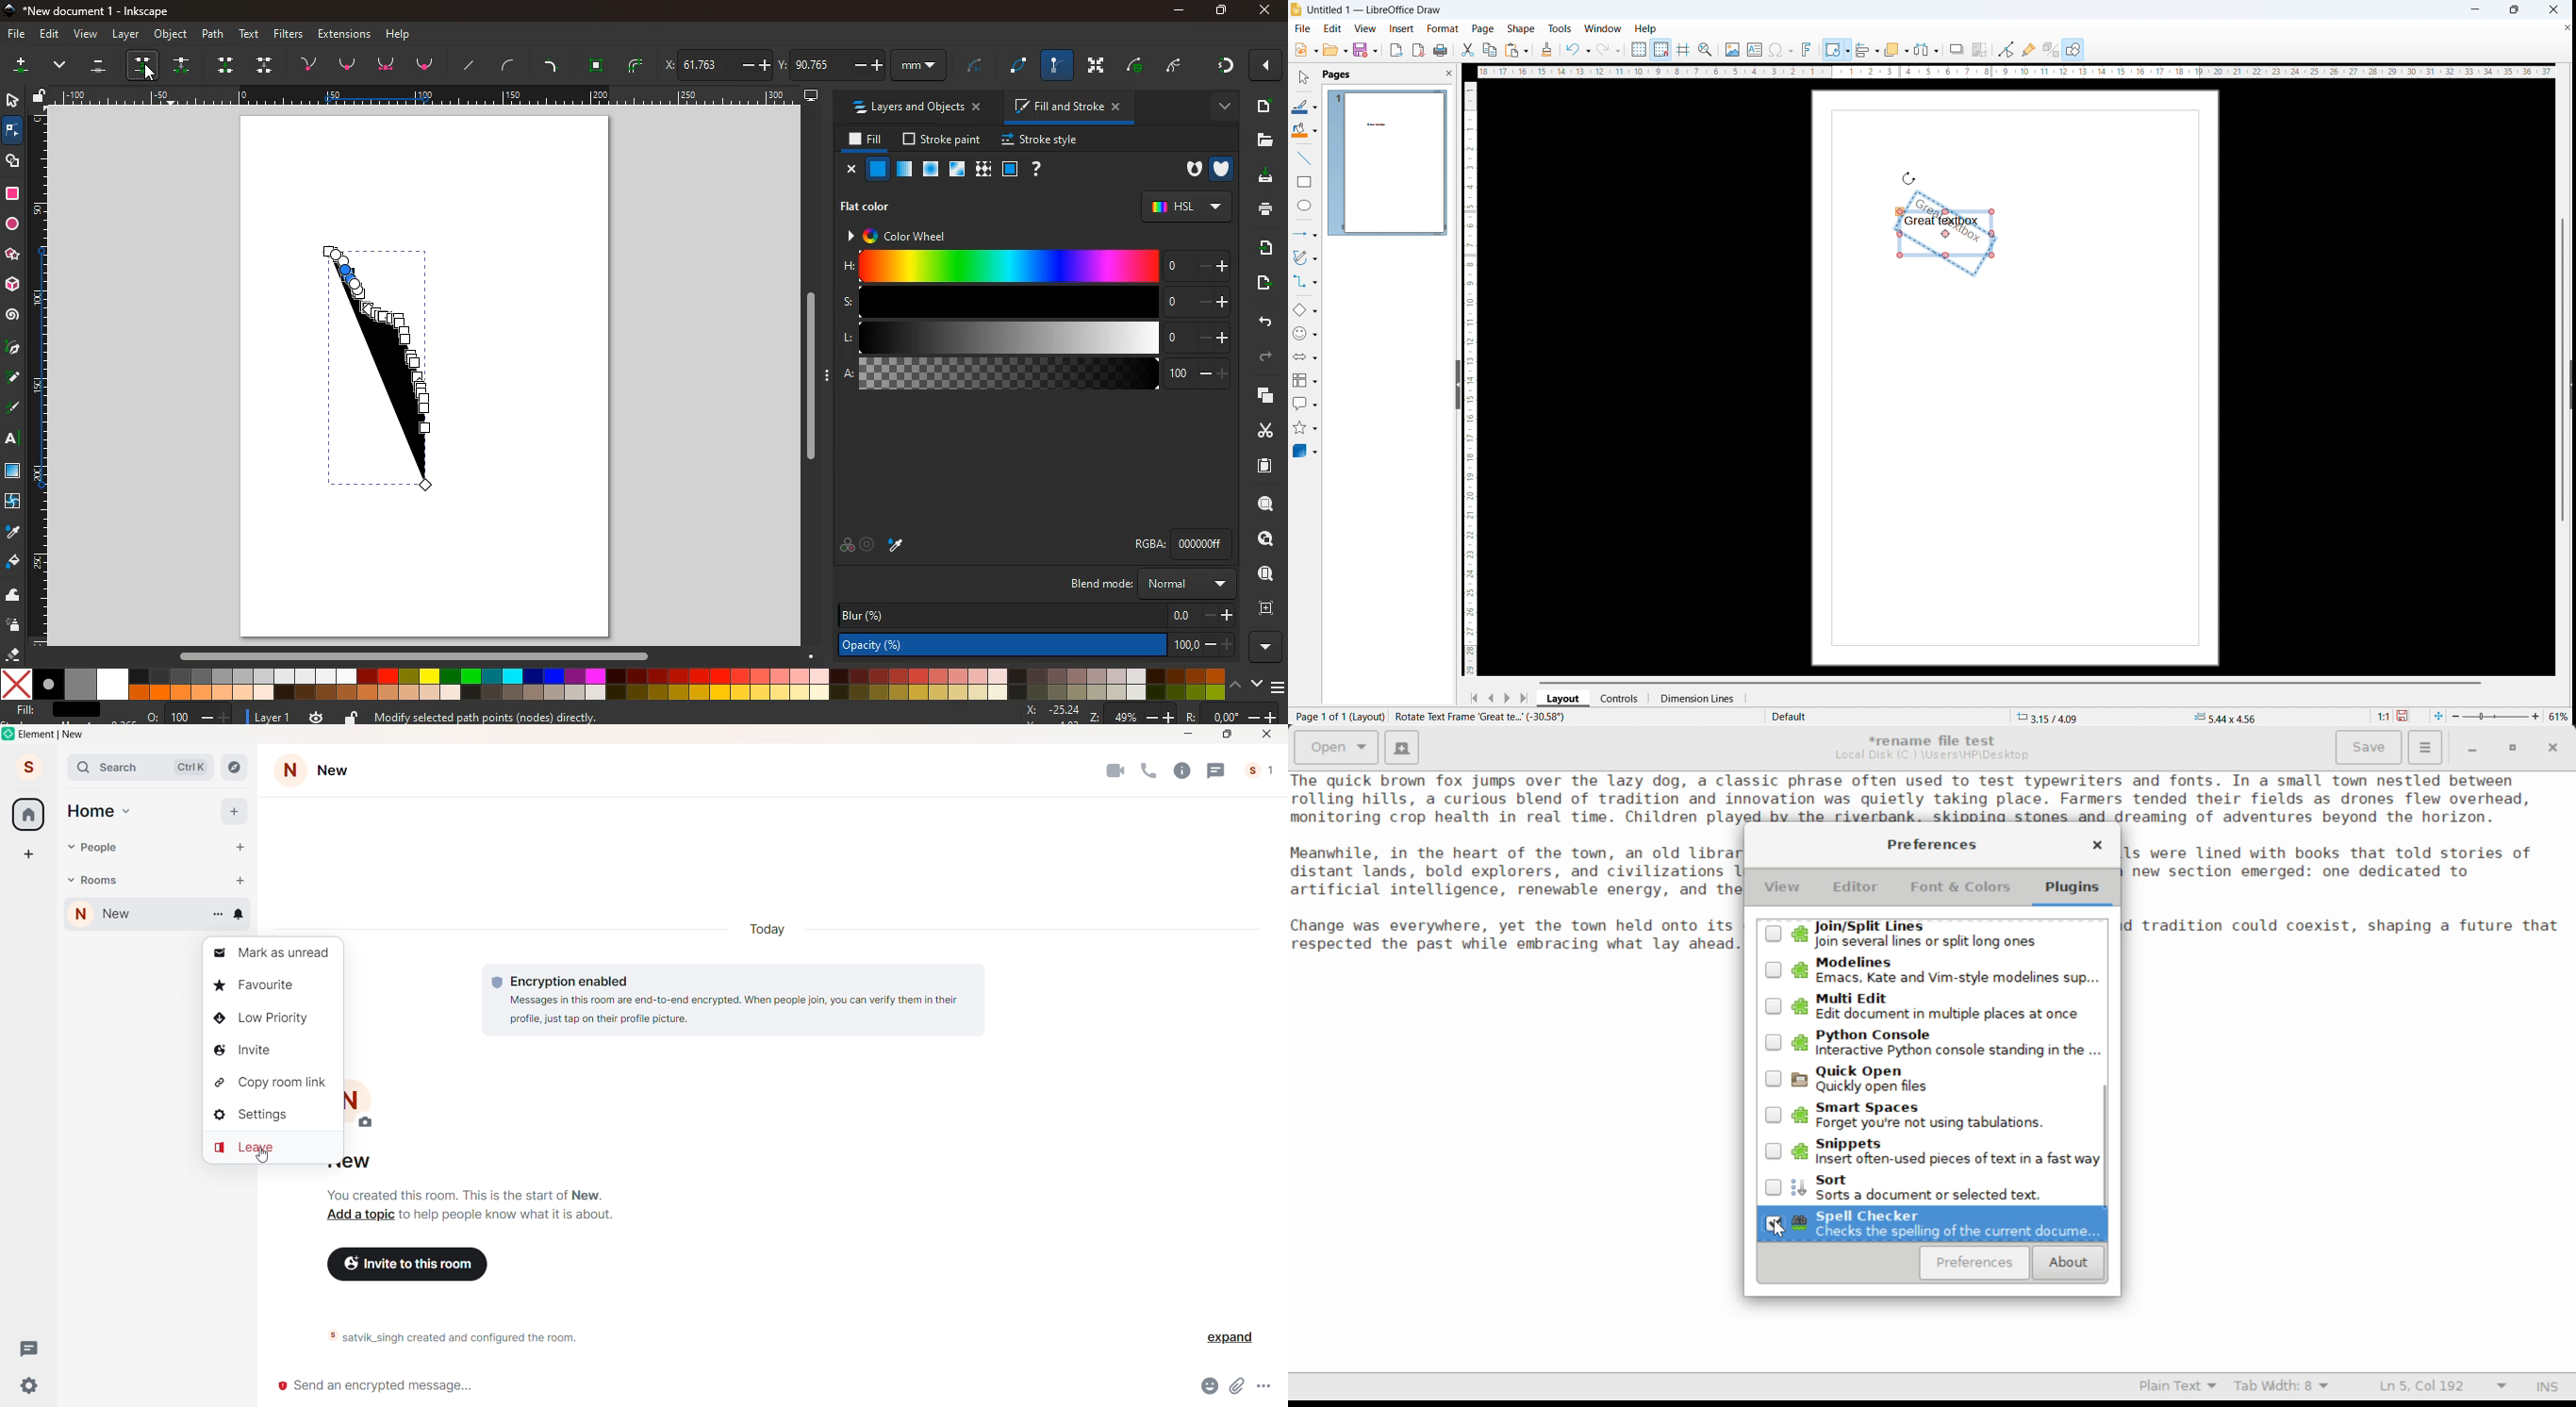  I want to click on new, so click(129, 915).